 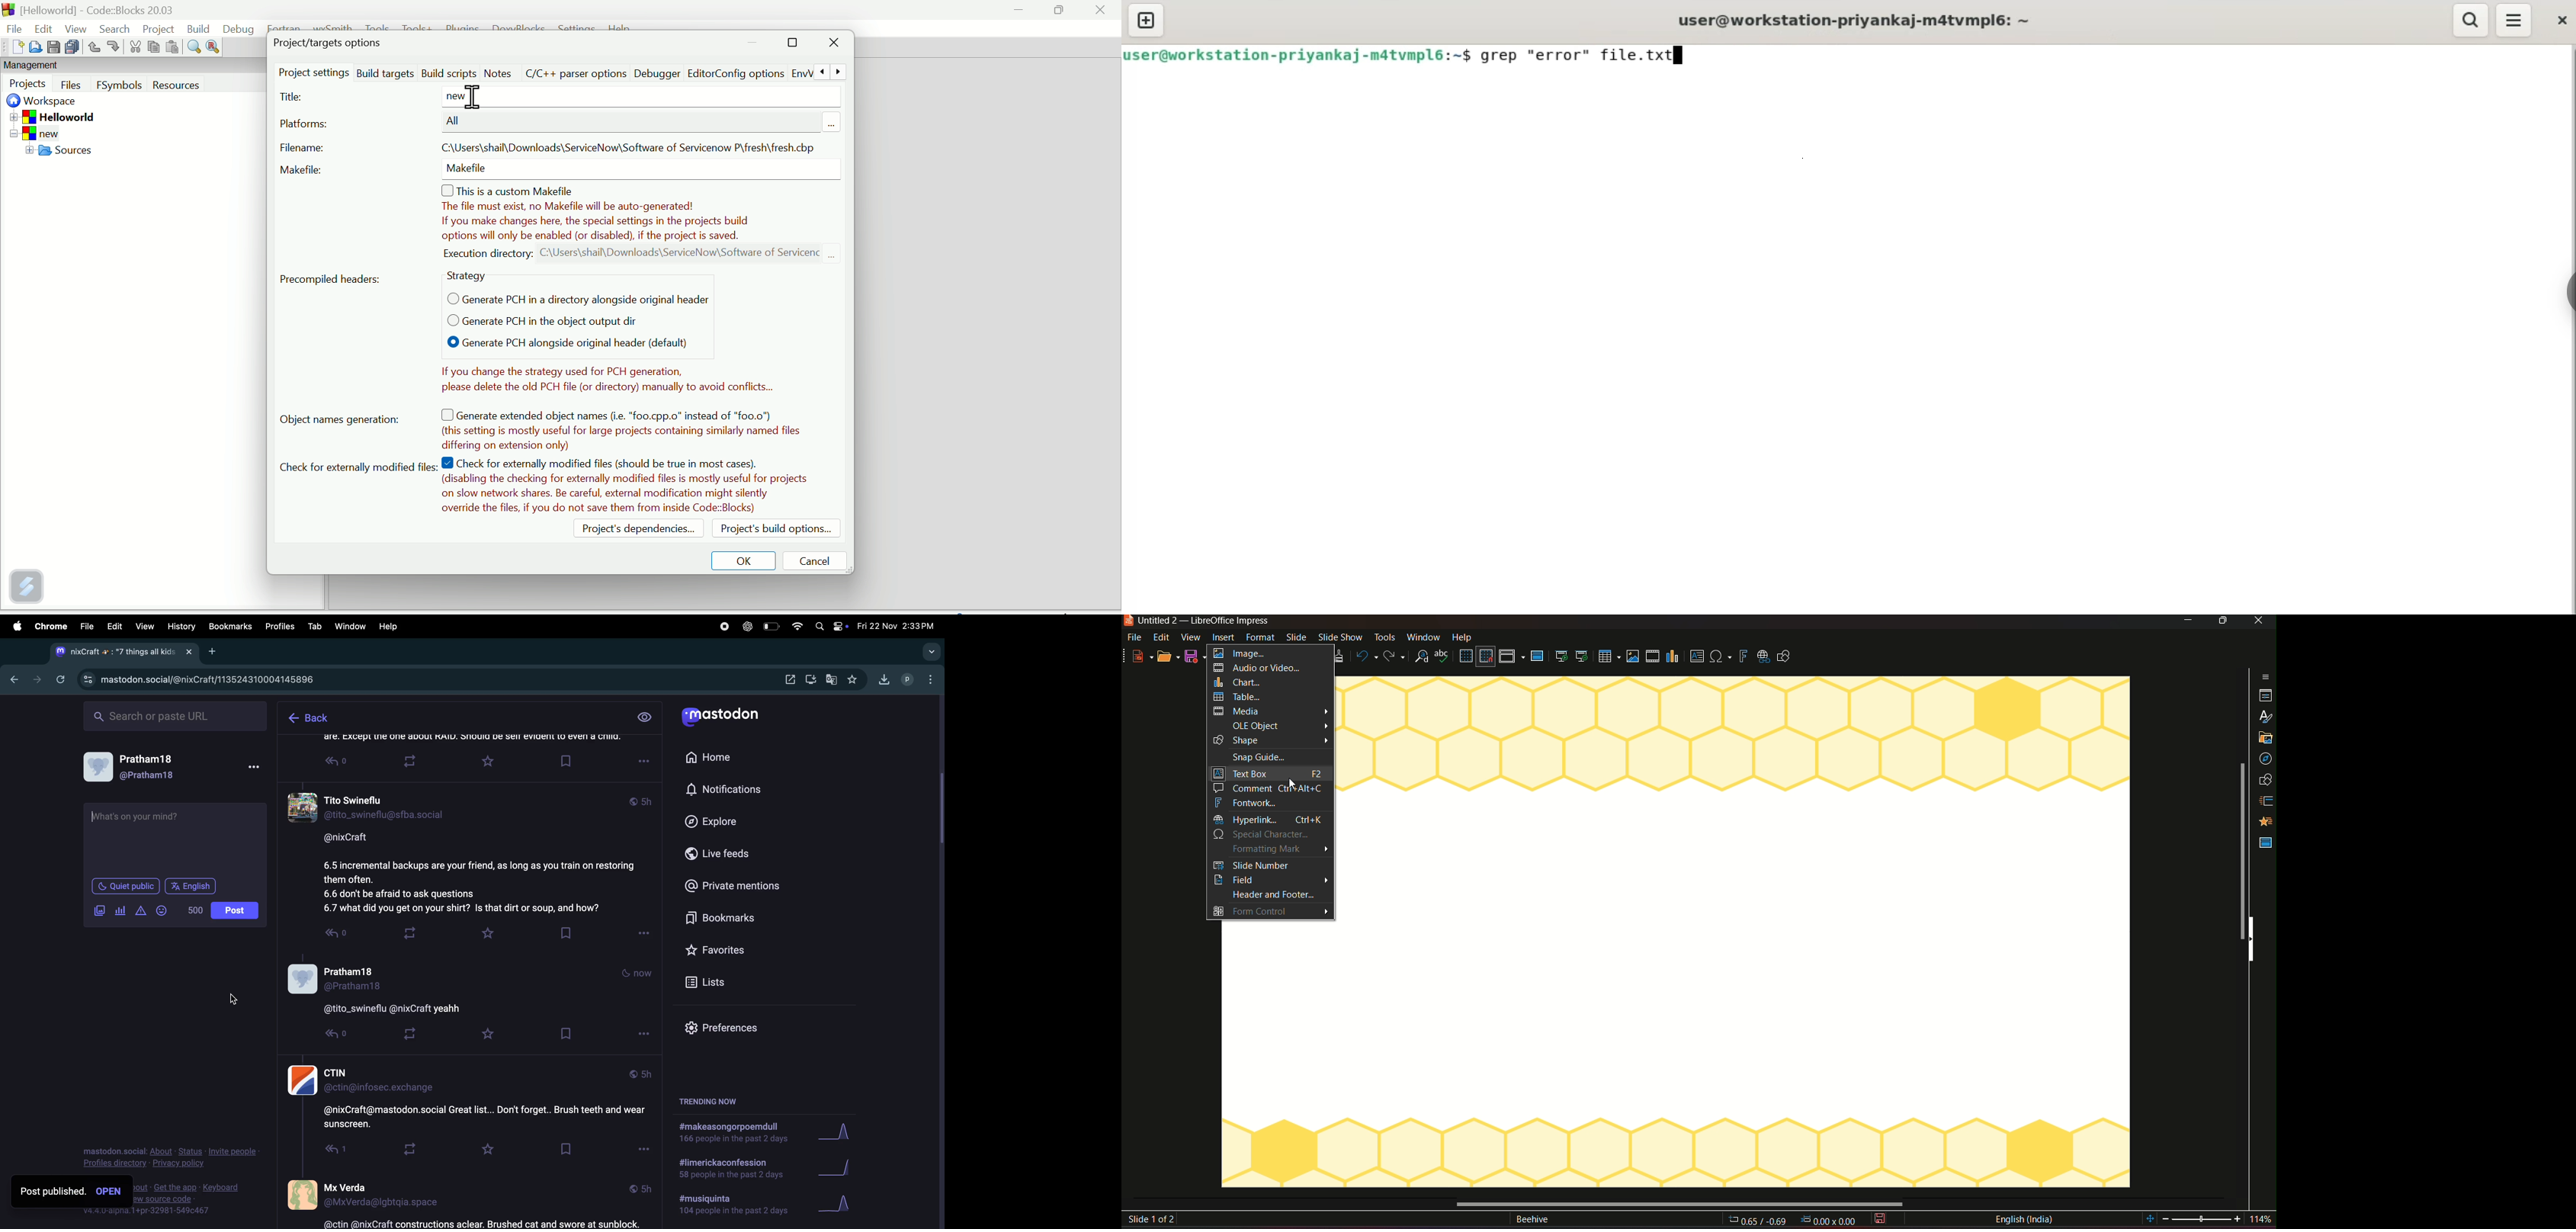 What do you see at coordinates (293, 98) in the screenshot?
I see `Titus` at bounding box center [293, 98].